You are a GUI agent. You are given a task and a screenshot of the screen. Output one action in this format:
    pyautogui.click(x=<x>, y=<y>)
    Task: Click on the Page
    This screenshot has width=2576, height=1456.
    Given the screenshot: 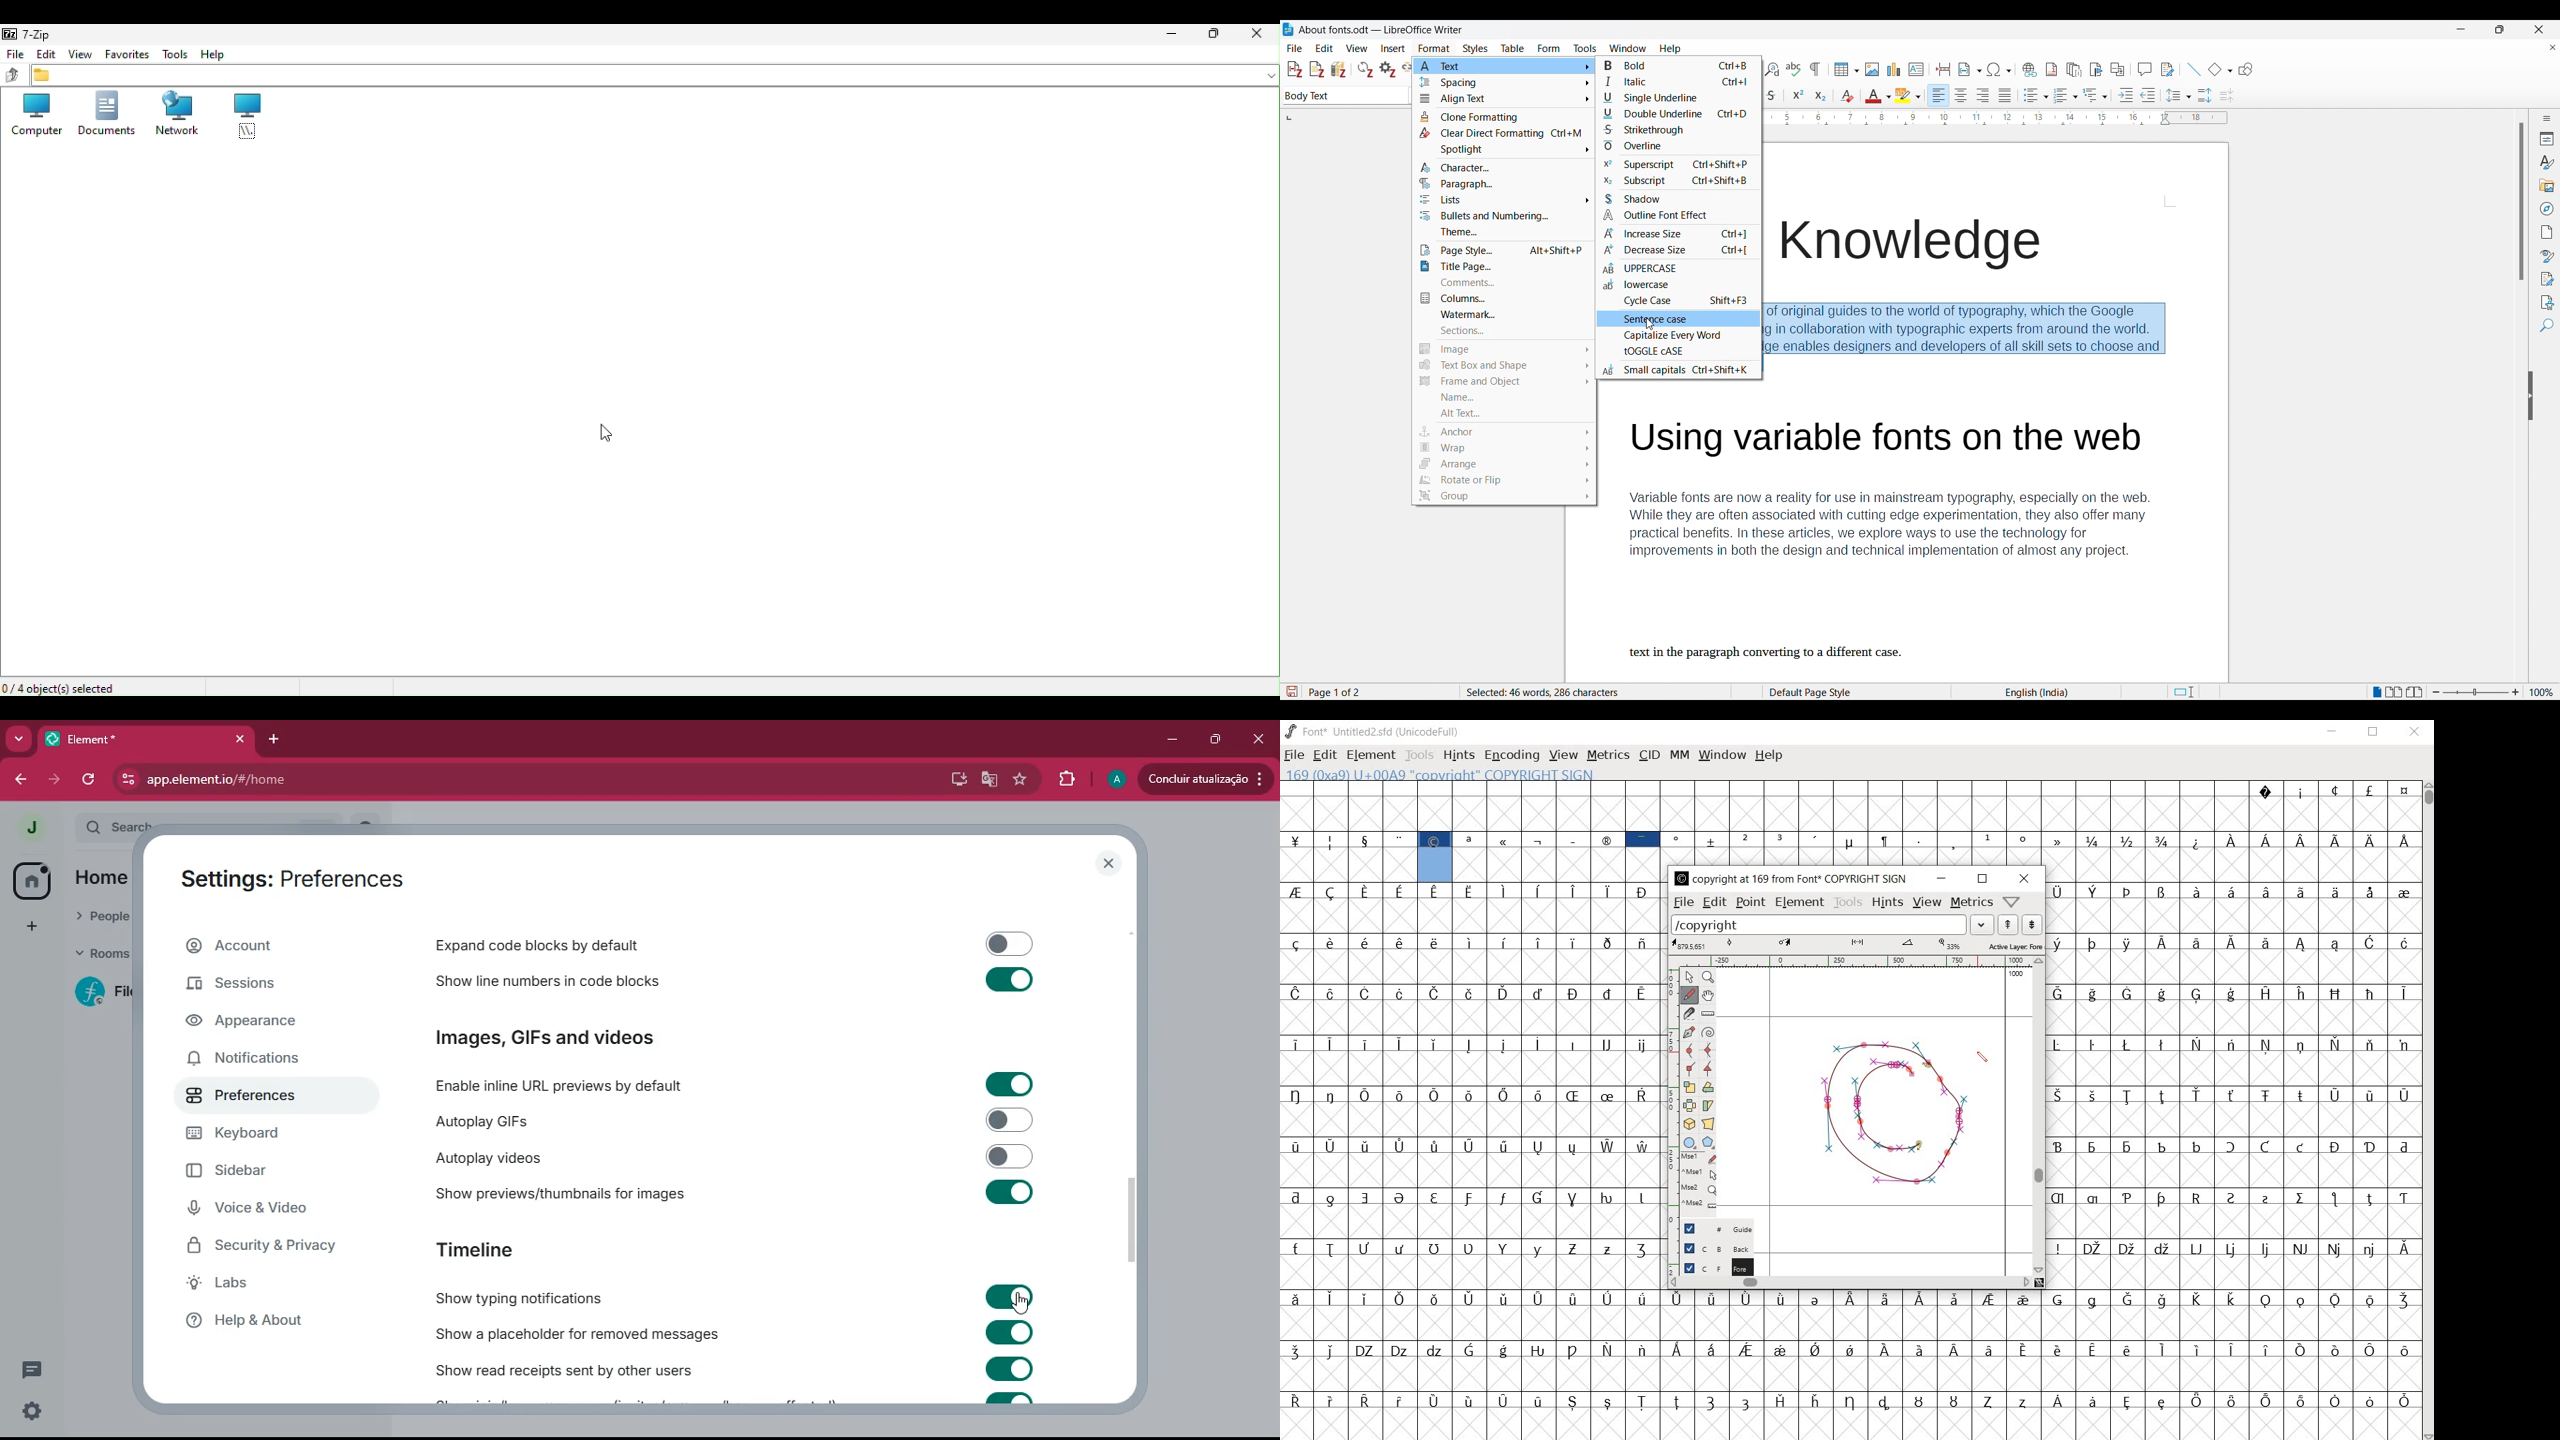 What is the action you would take?
    pyautogui.click(x=2547, y=232)
    